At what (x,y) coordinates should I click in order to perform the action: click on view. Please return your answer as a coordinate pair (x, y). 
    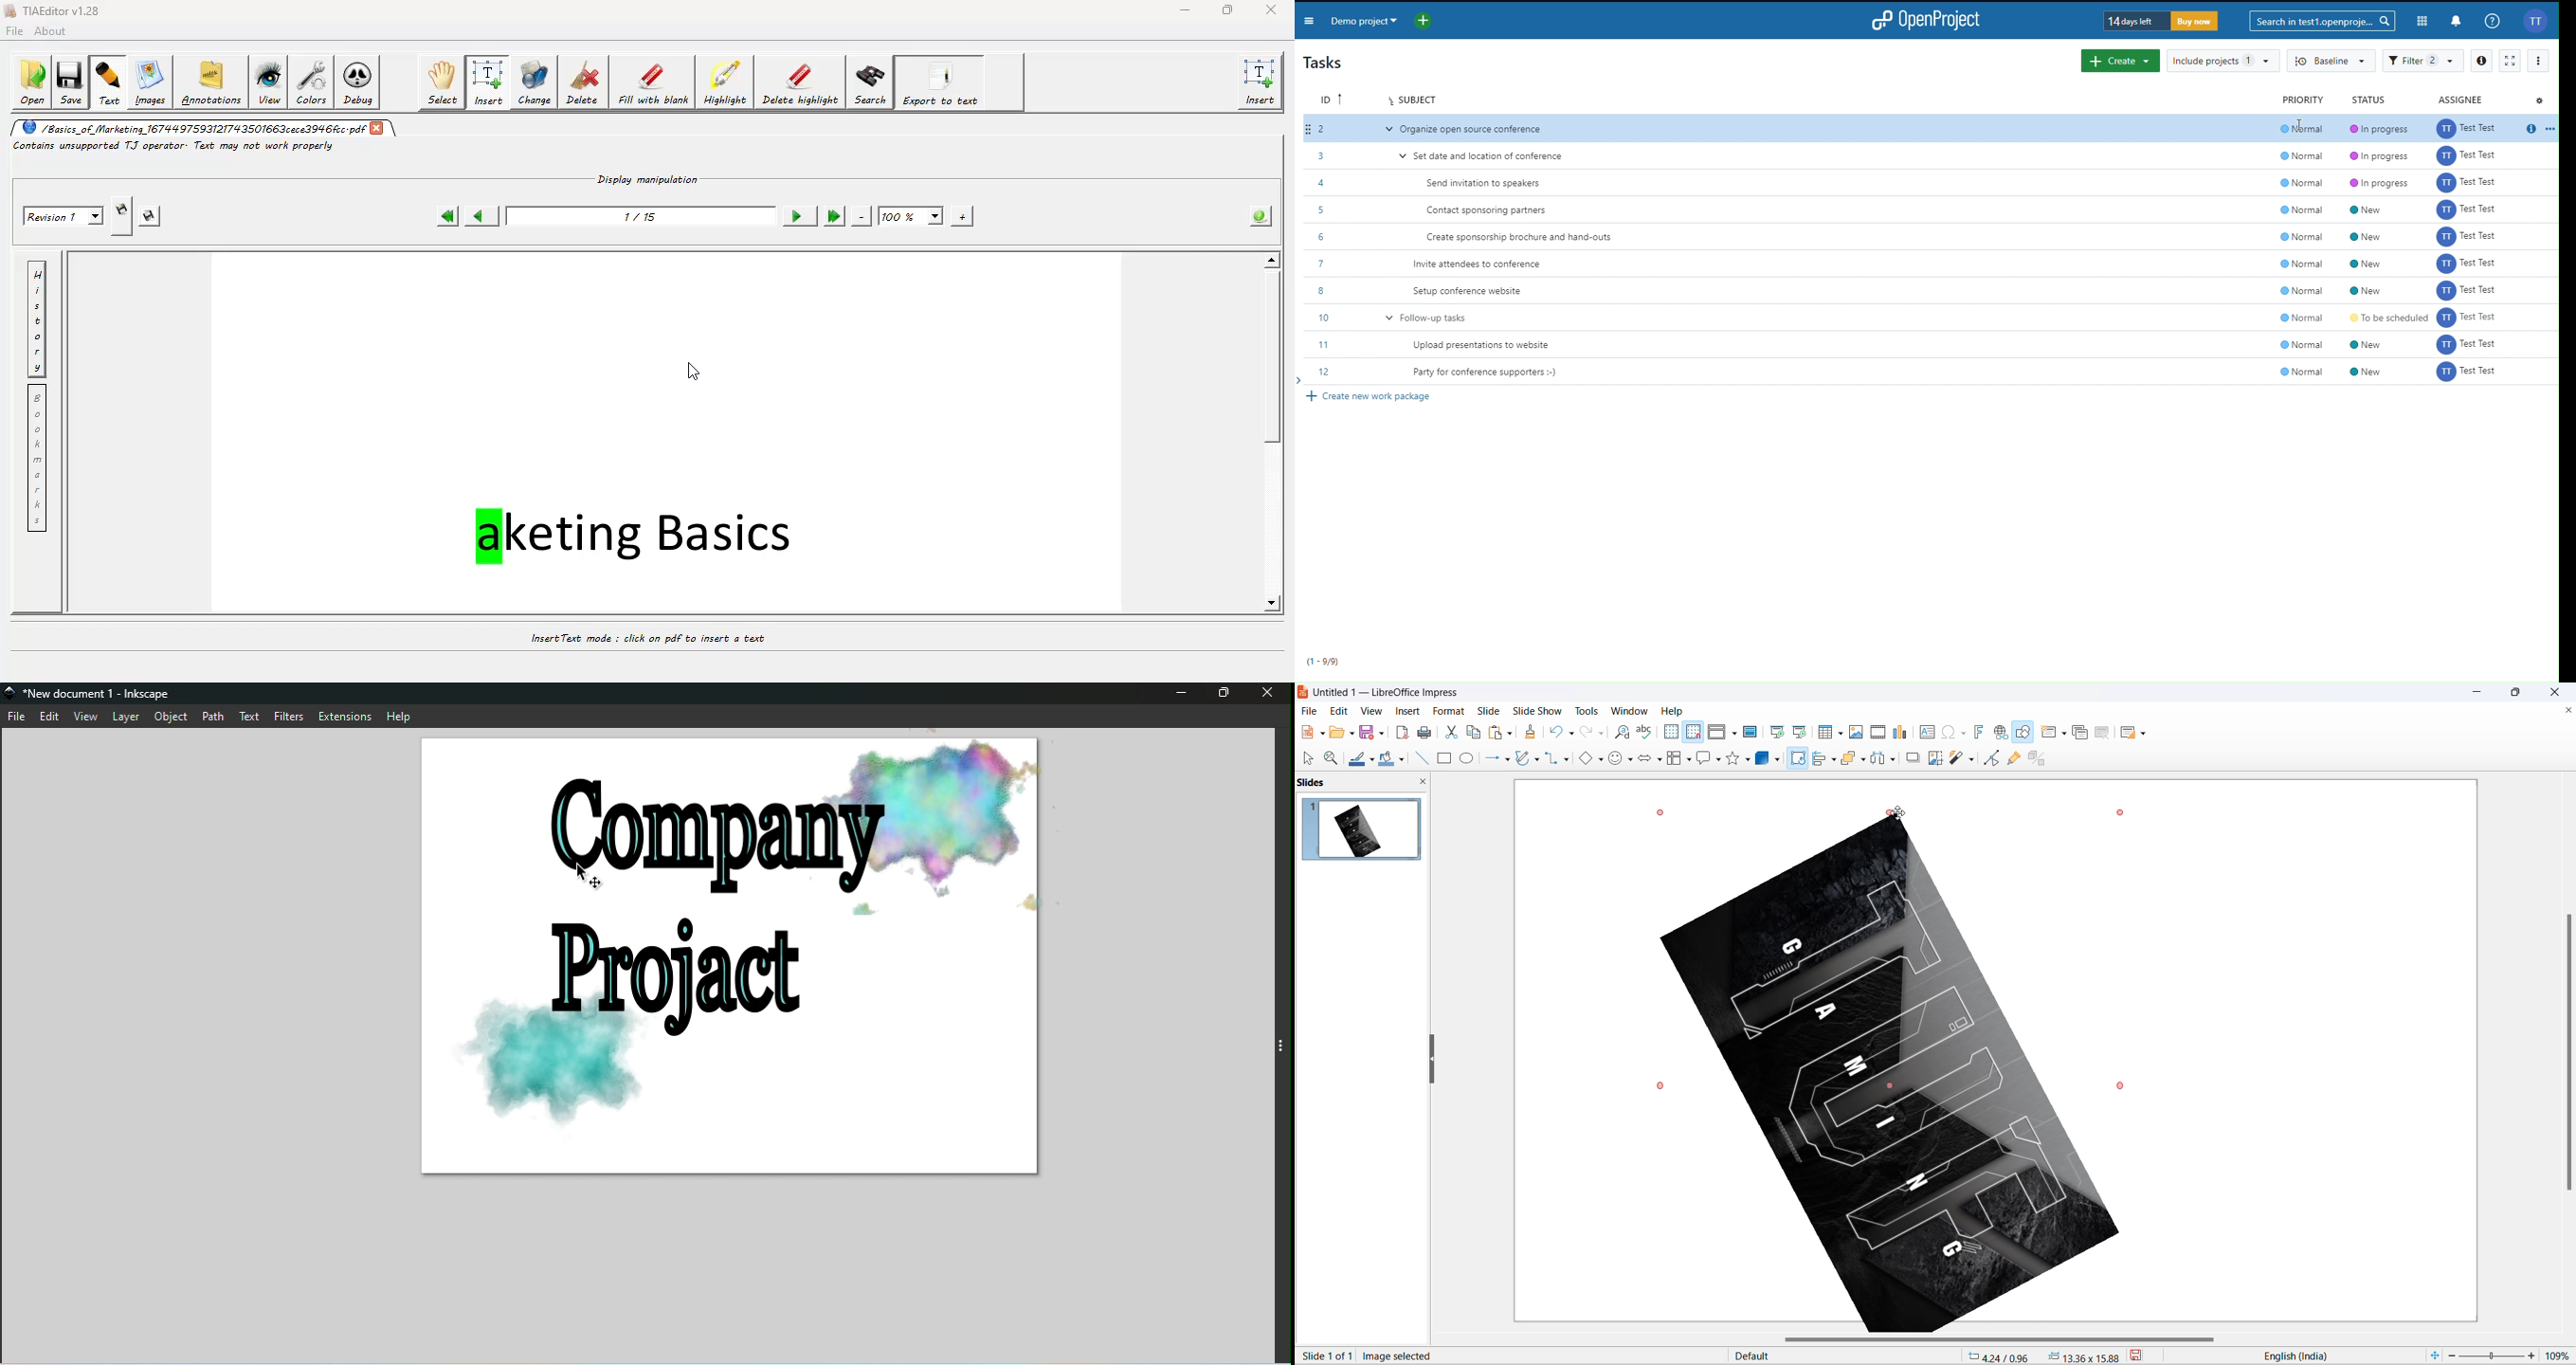
    Looking at the image, I should click on (1370, 711).